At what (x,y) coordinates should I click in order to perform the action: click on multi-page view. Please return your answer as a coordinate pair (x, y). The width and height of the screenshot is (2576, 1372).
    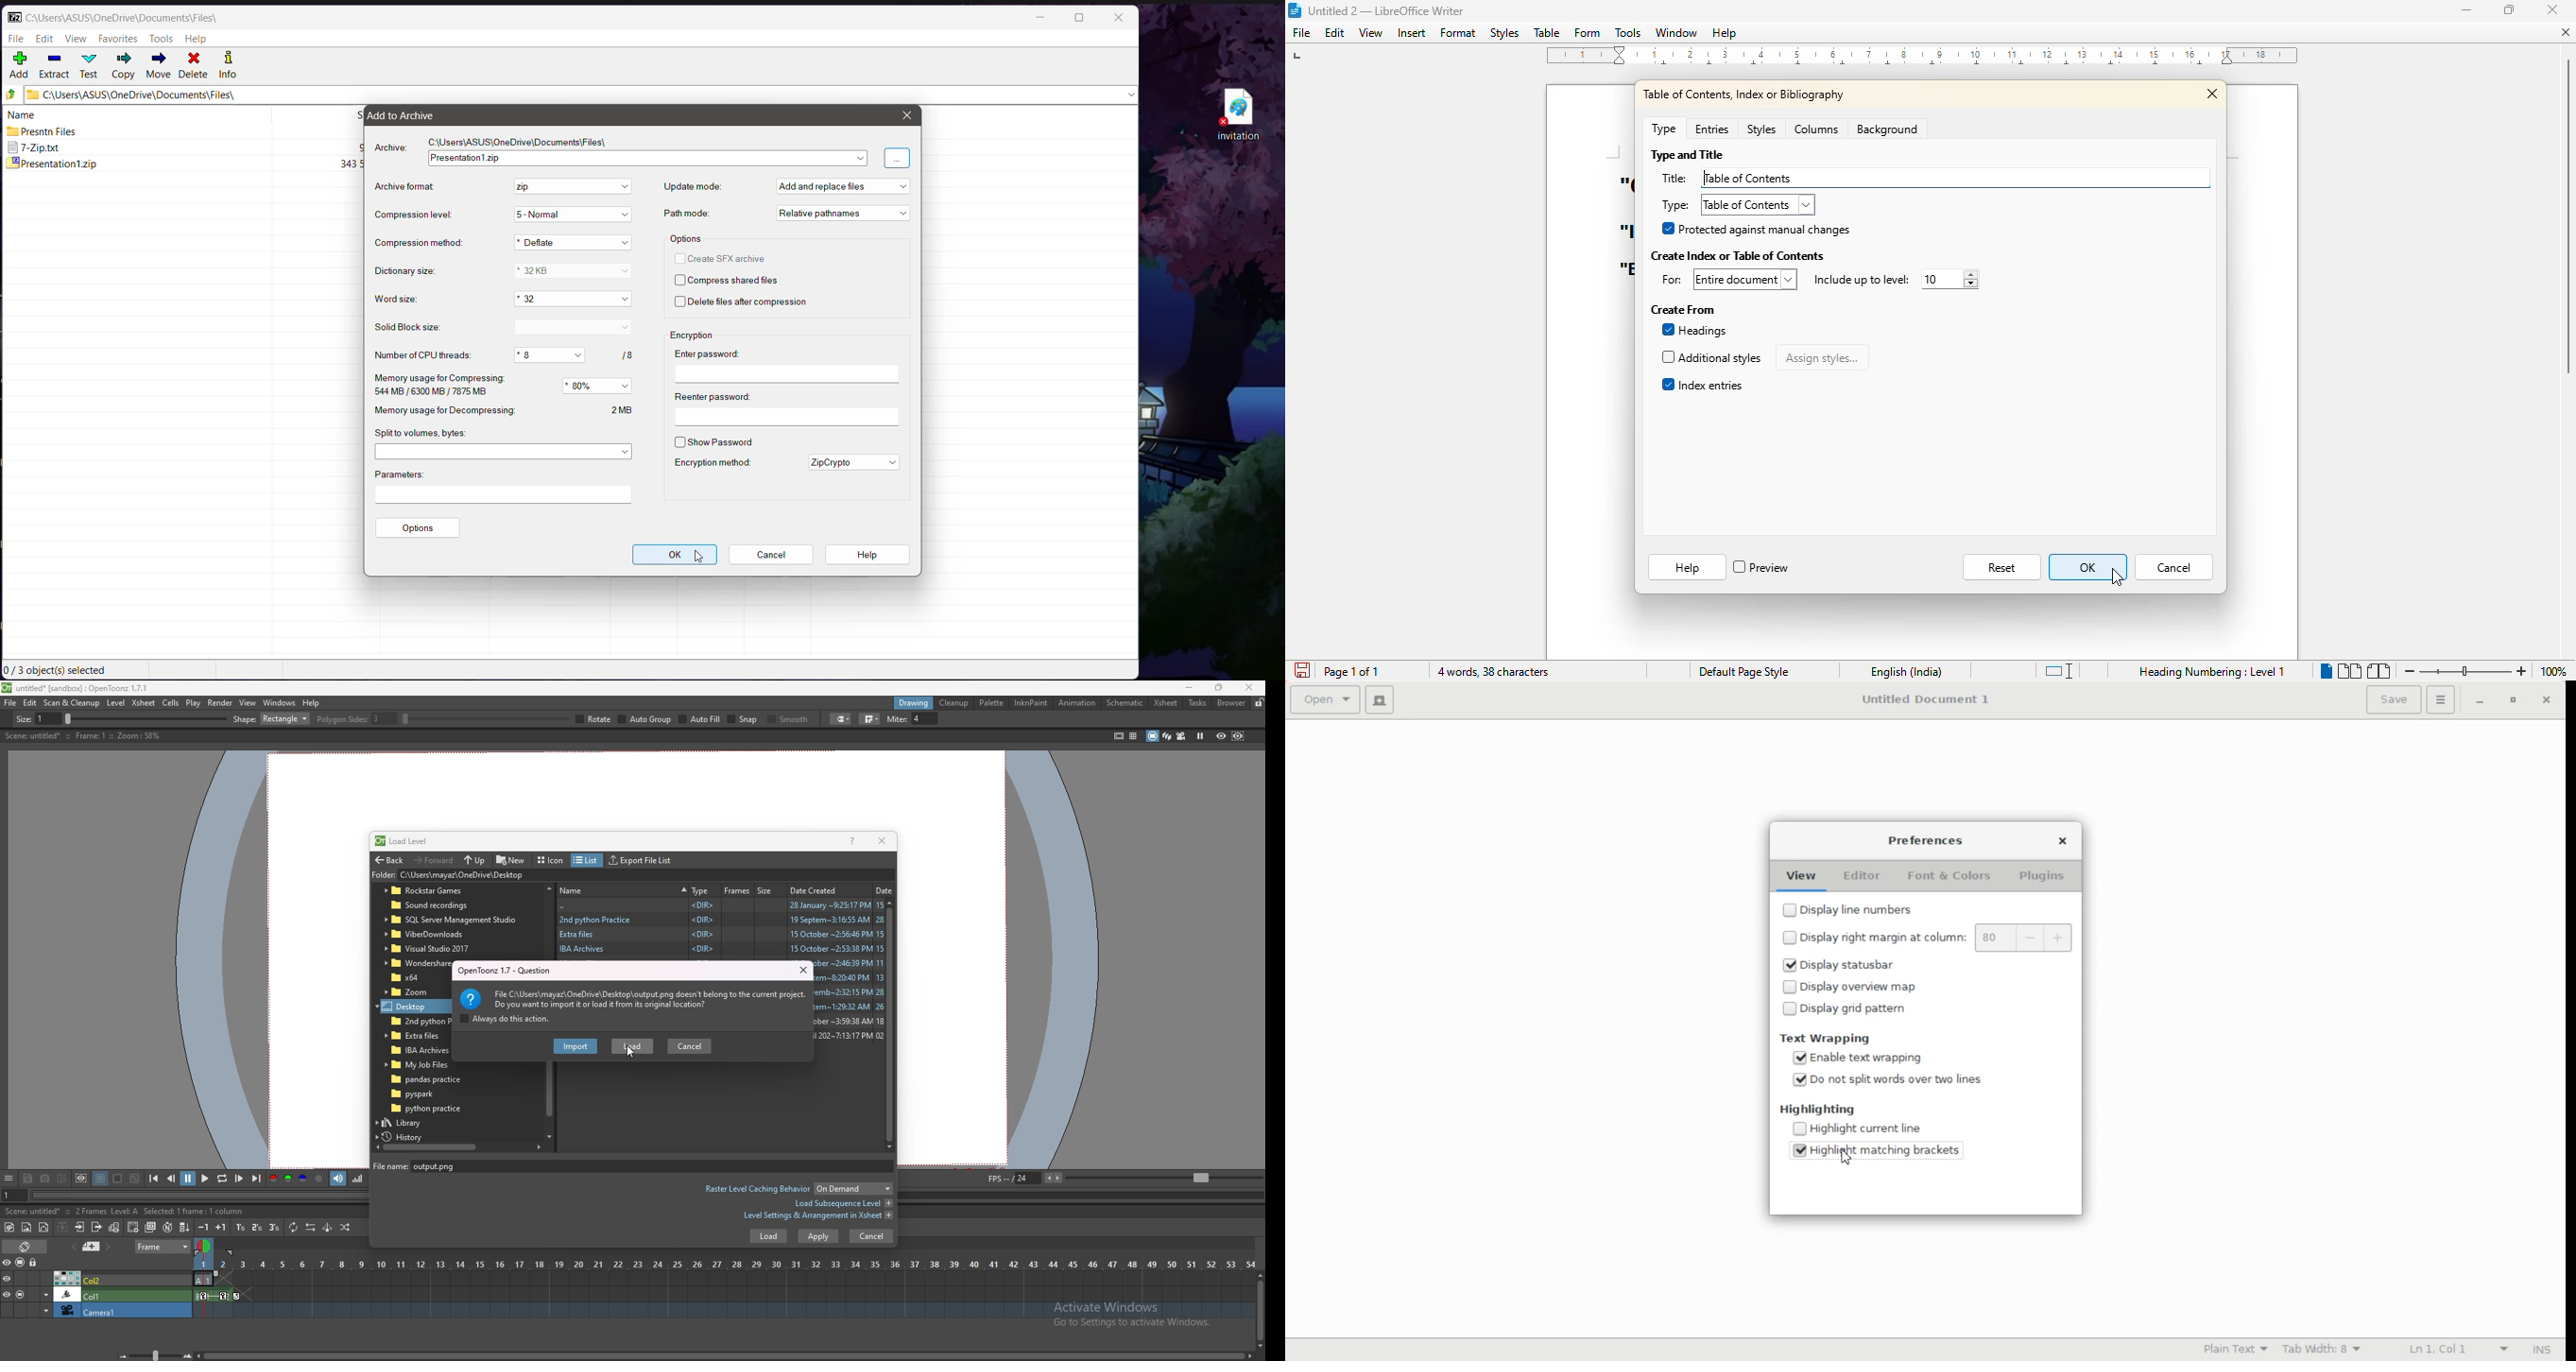
    Looking at the image, I should click on (2349, 670).